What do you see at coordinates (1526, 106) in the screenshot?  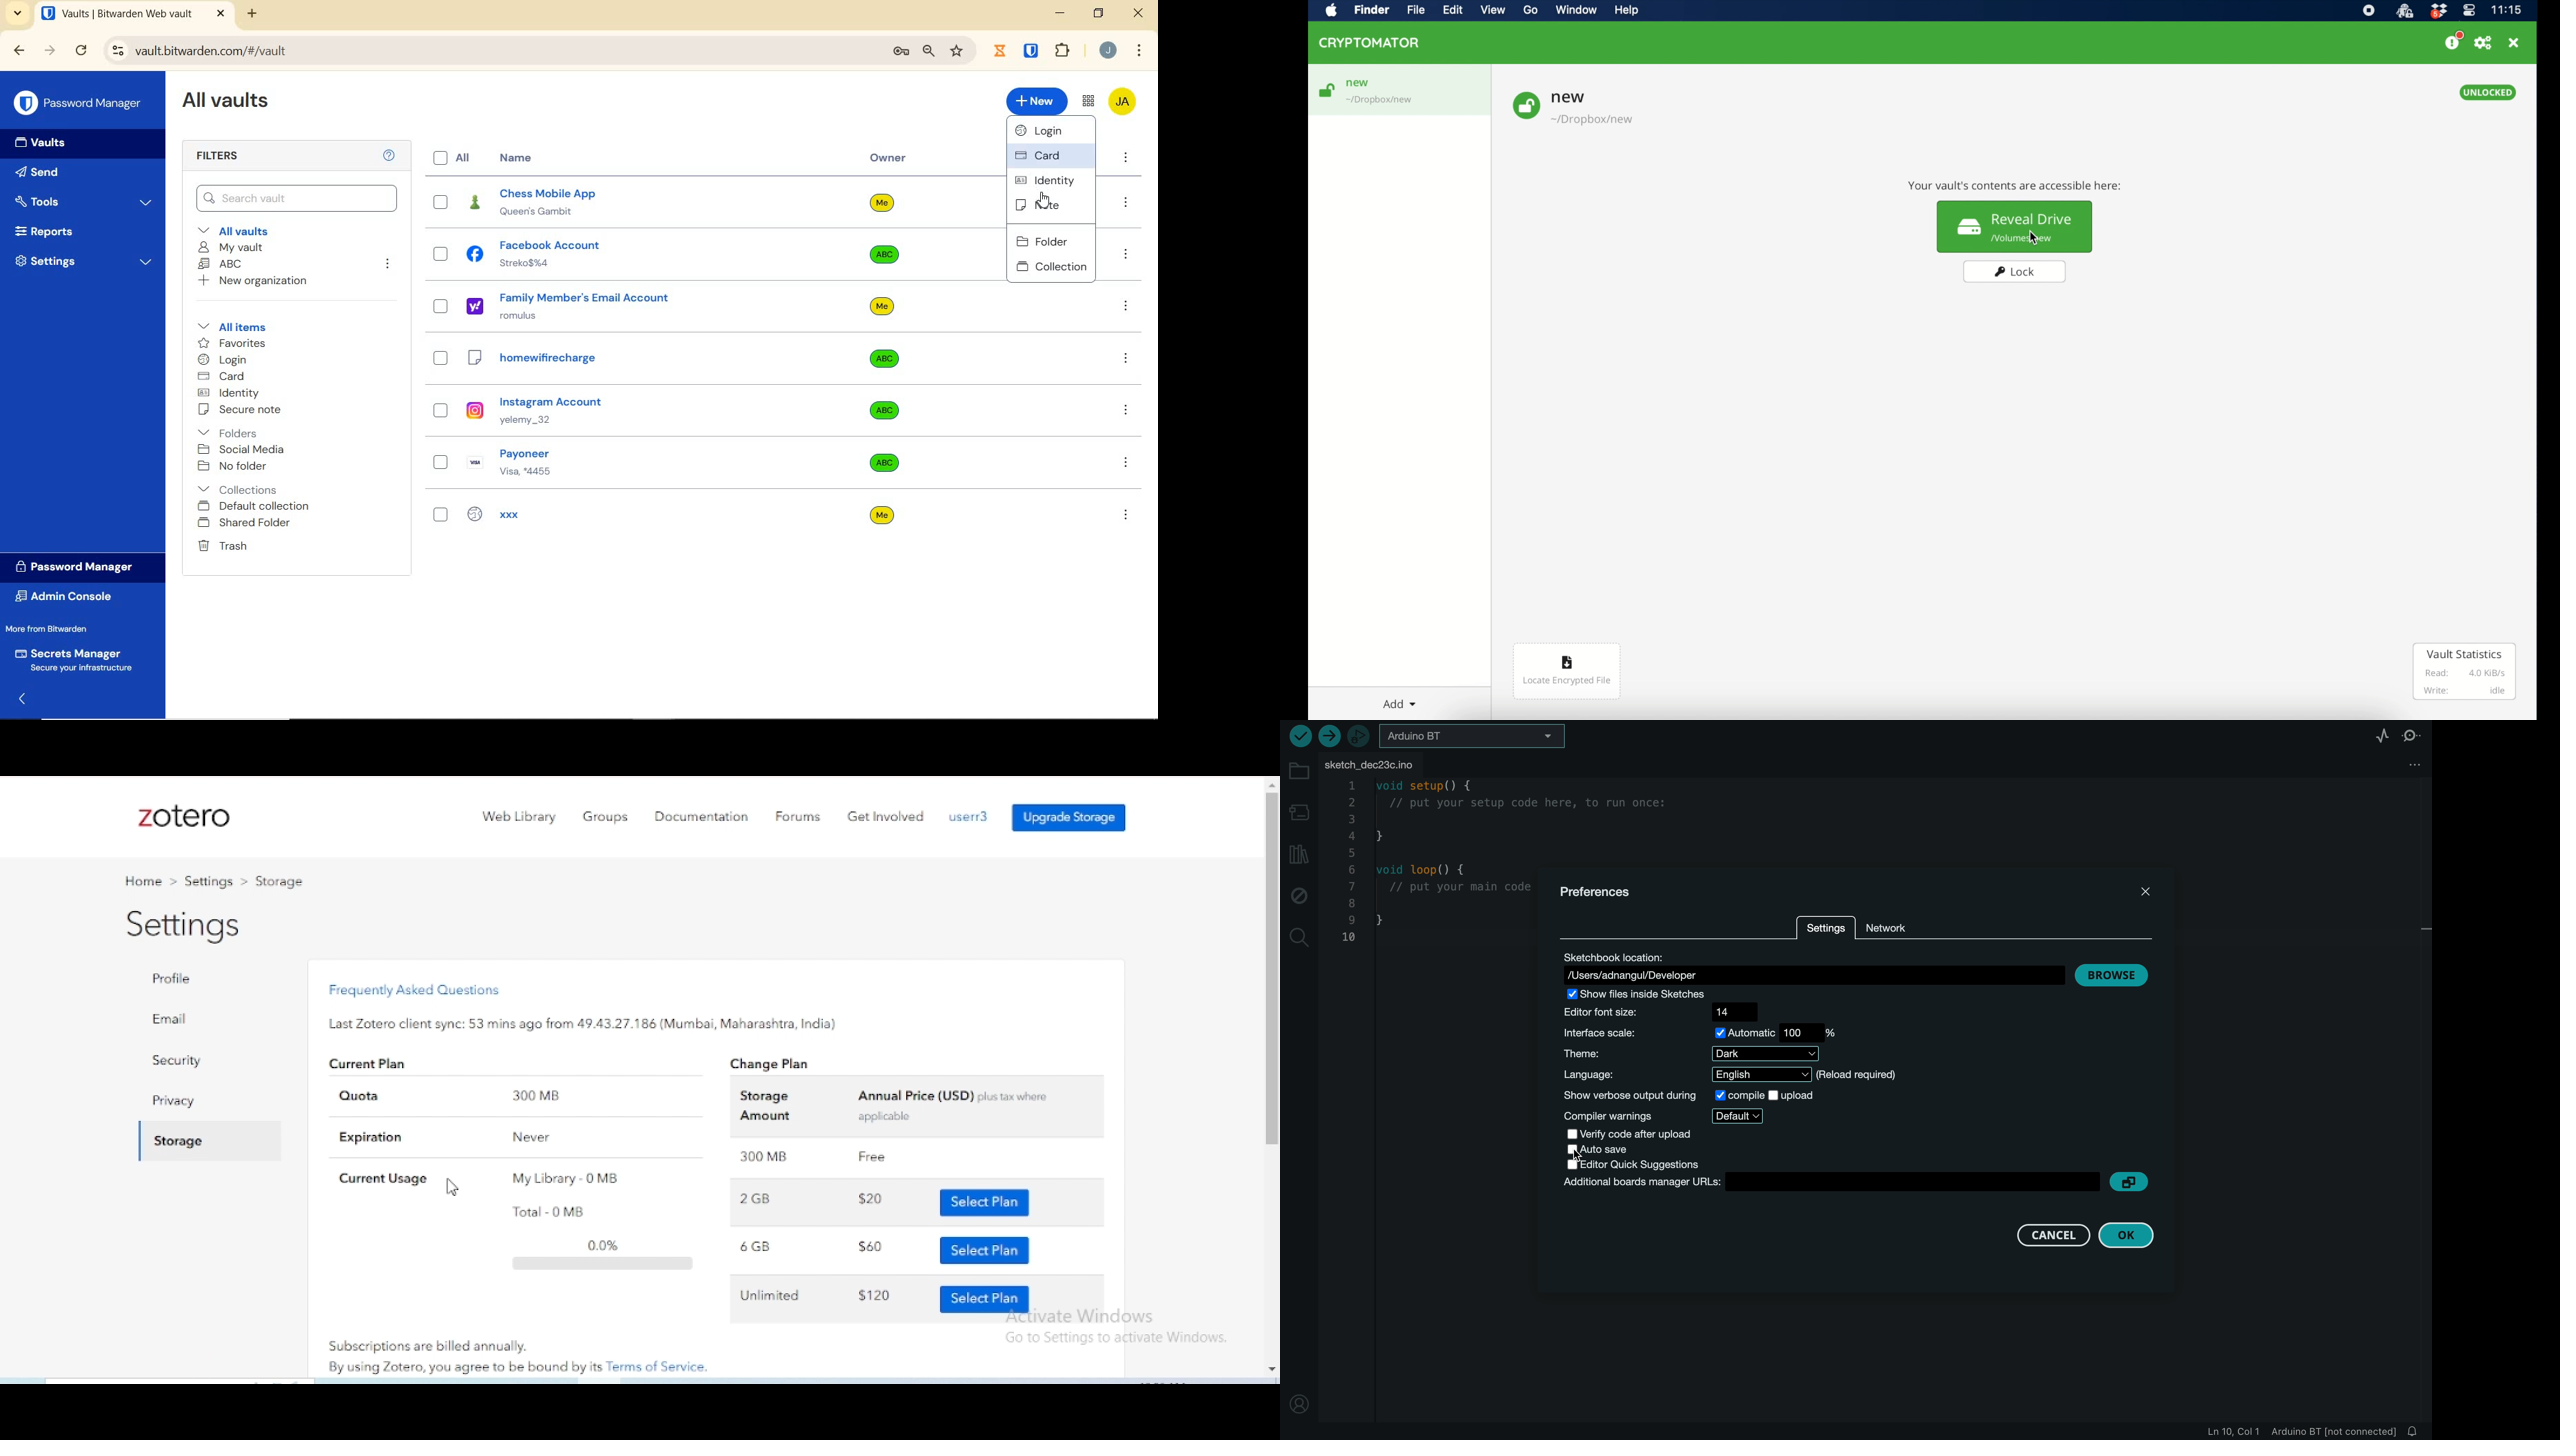 I see `unlock` at bounding box center [1526, 106].